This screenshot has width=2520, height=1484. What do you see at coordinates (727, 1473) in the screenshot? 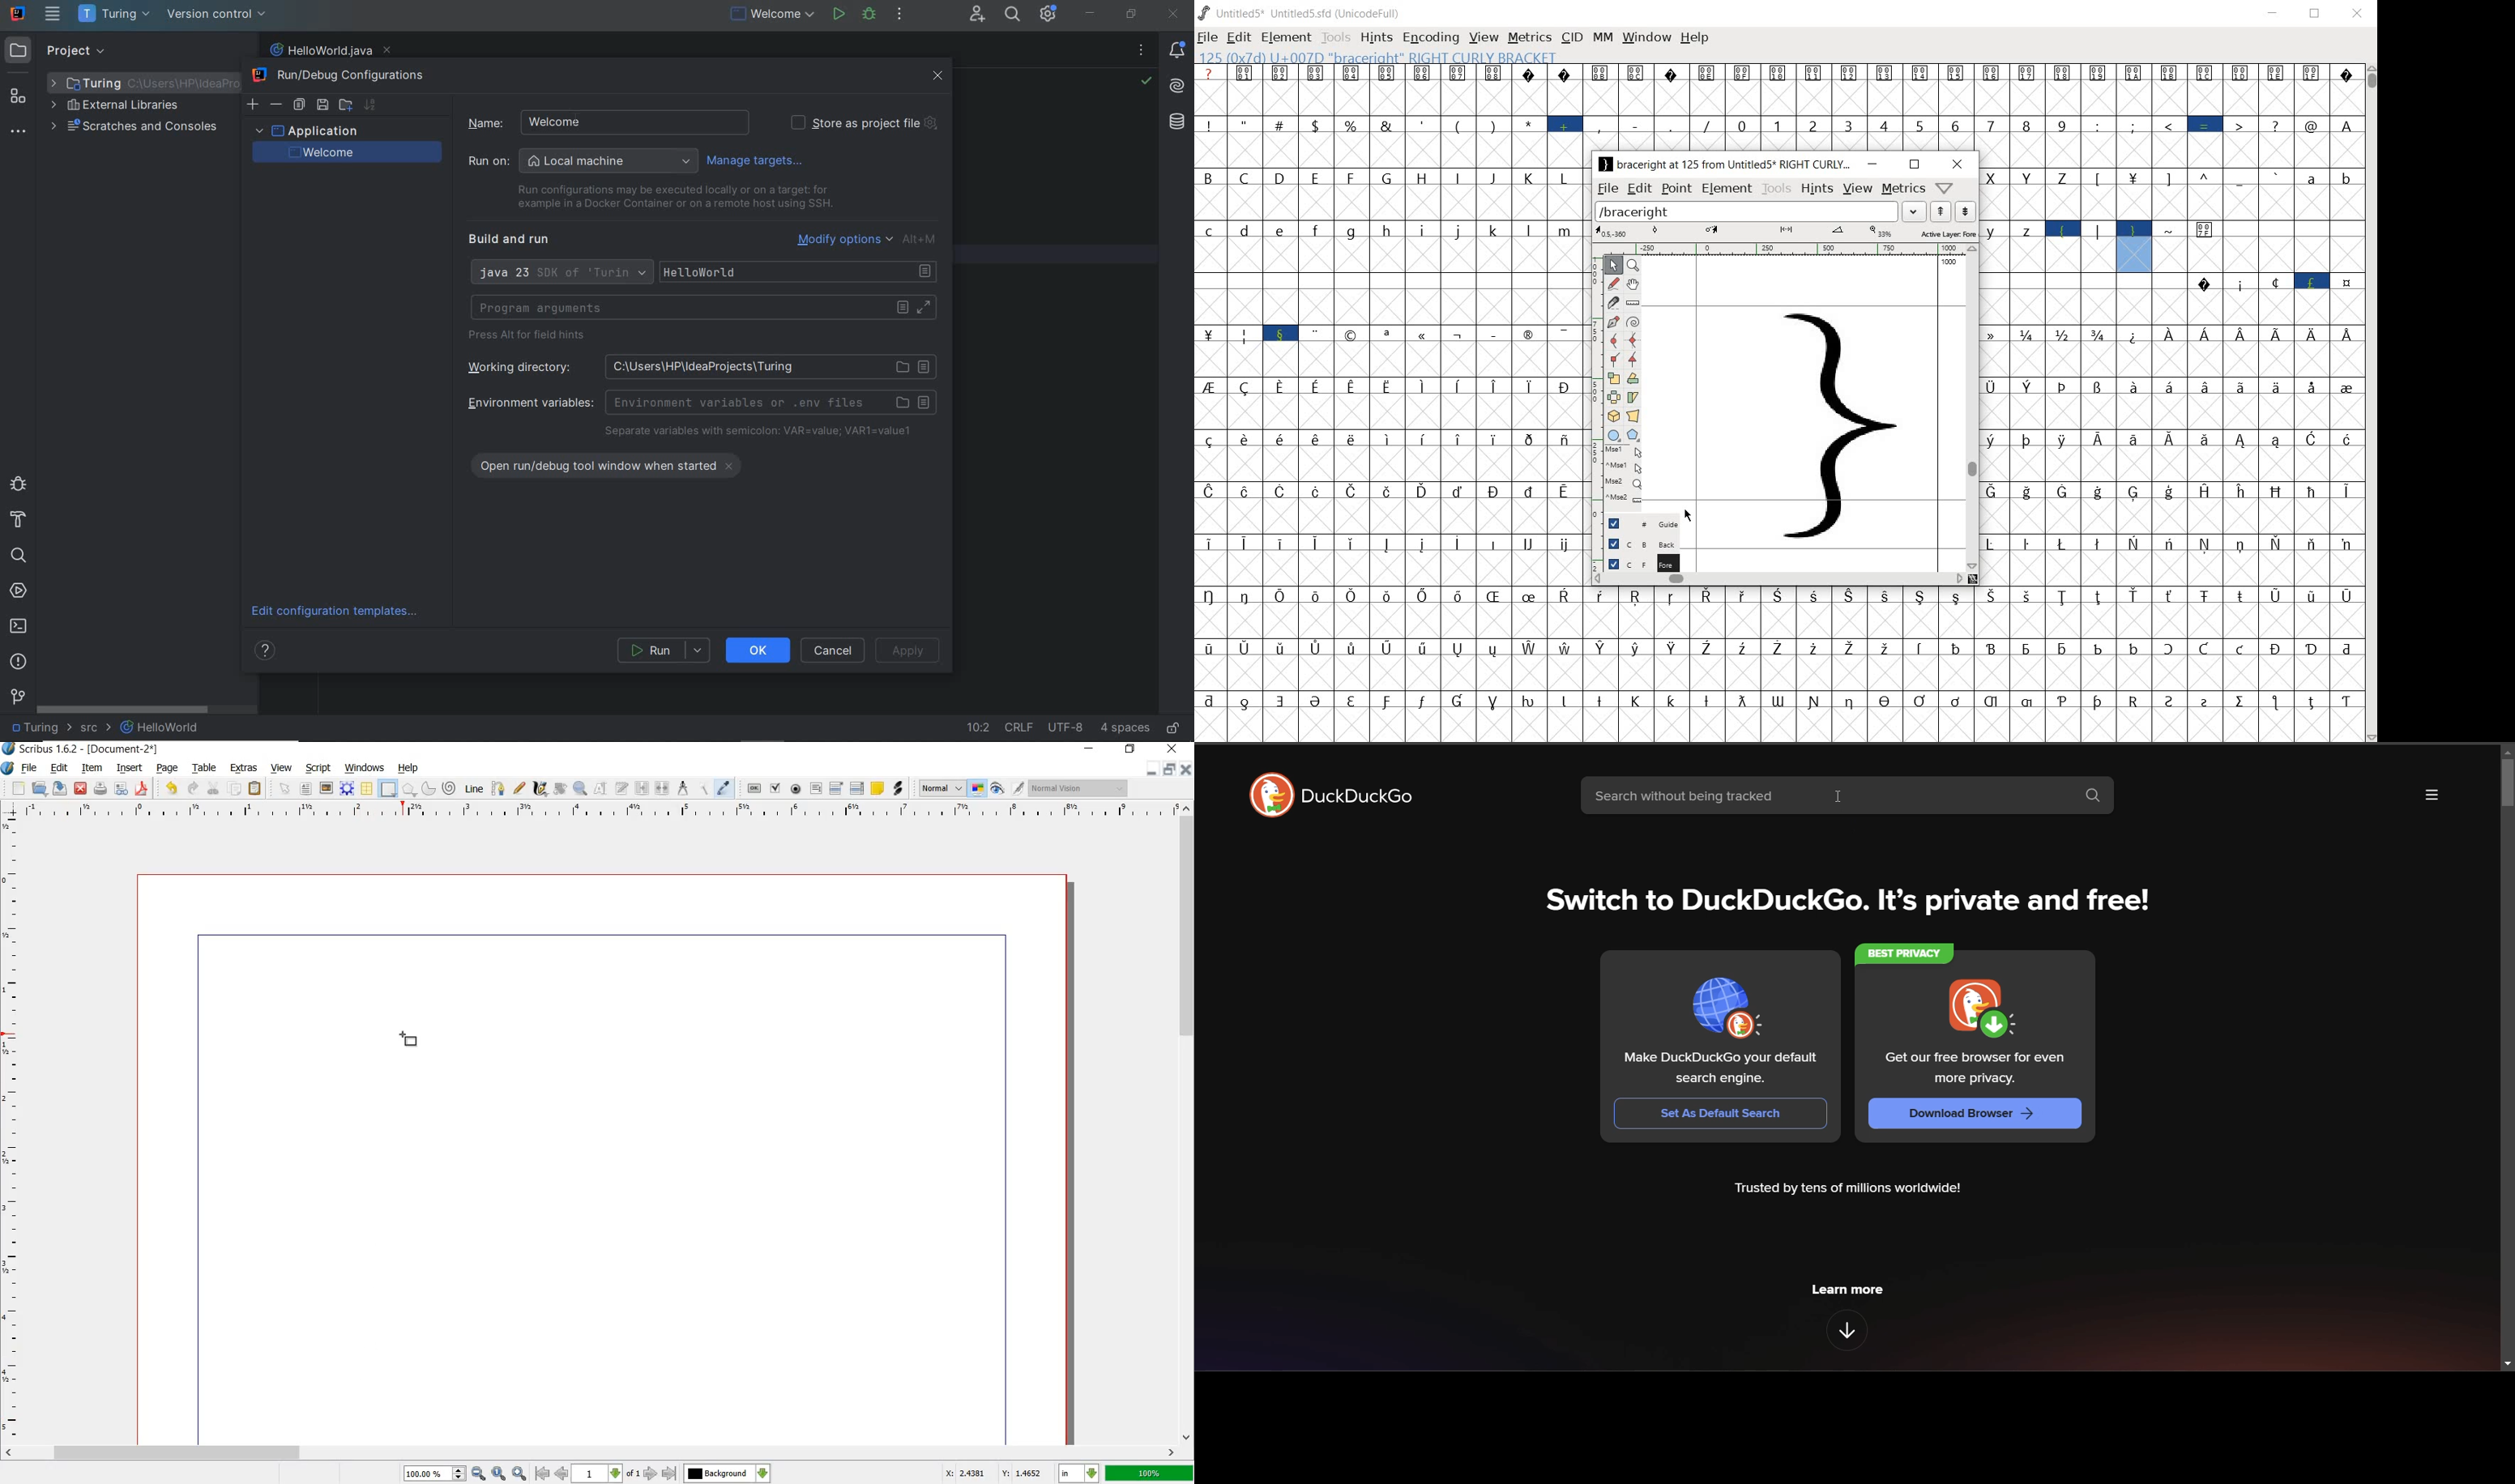
I see `select the current layer` at bounding box center [727, 1473].